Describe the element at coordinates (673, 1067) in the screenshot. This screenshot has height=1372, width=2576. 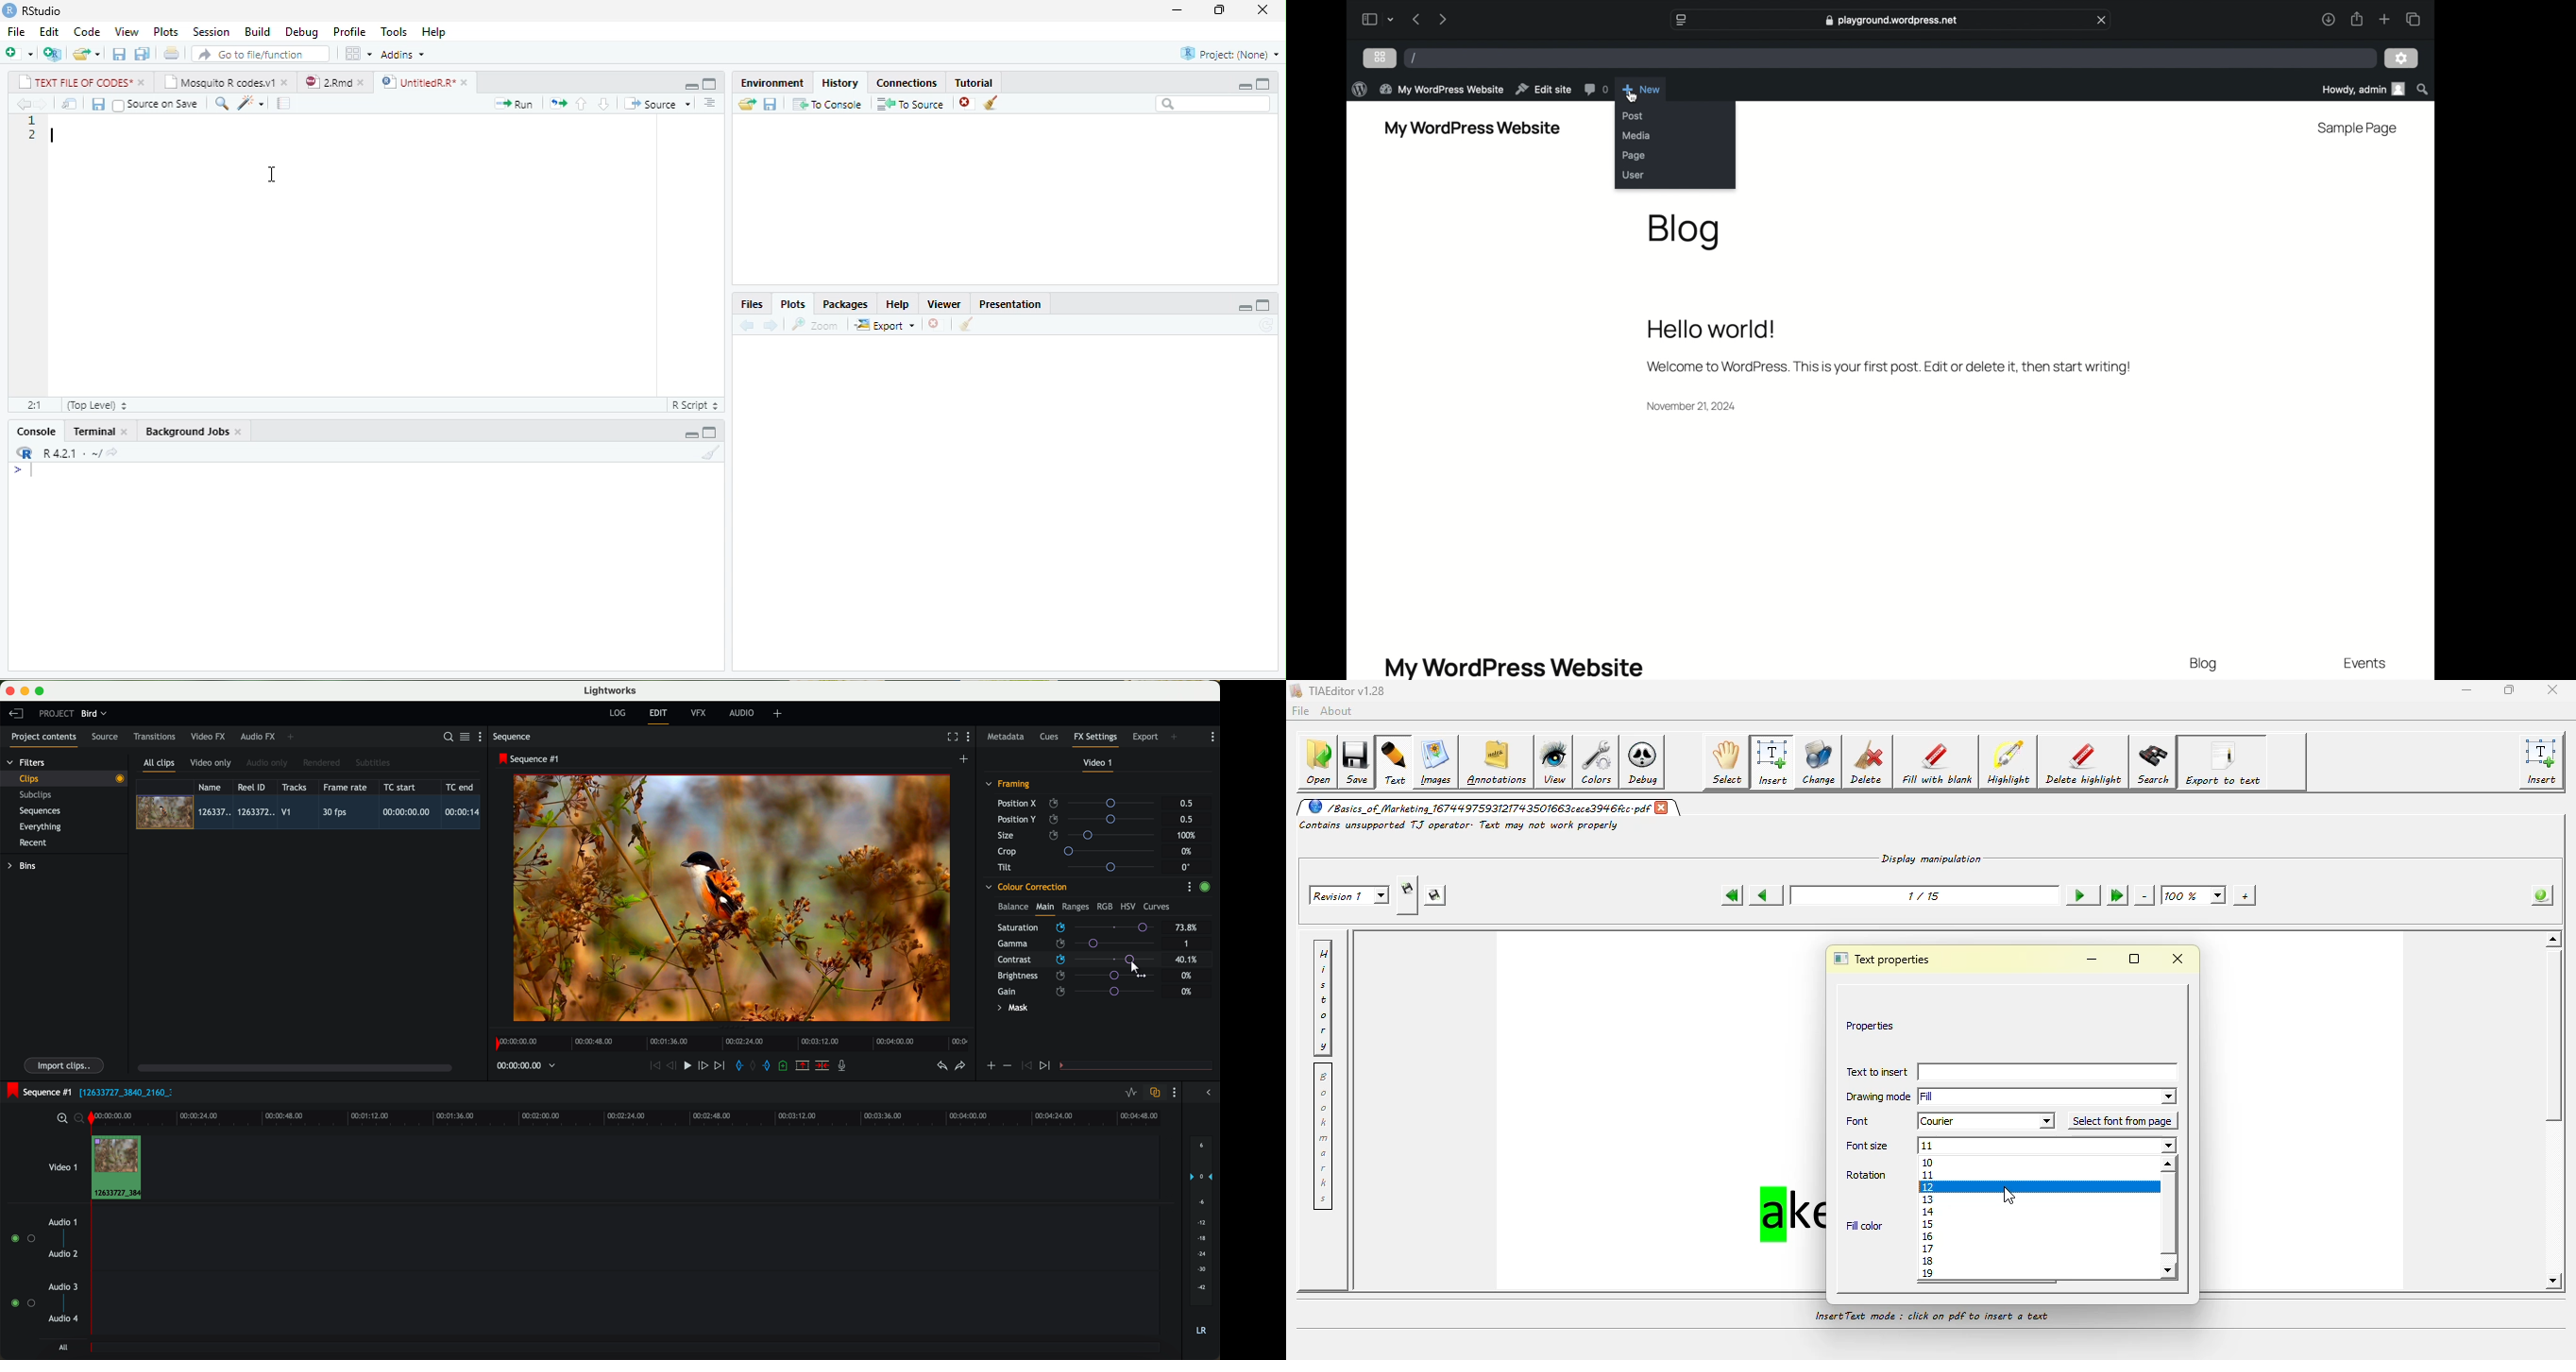
I see `nudge one frame back` at that location.